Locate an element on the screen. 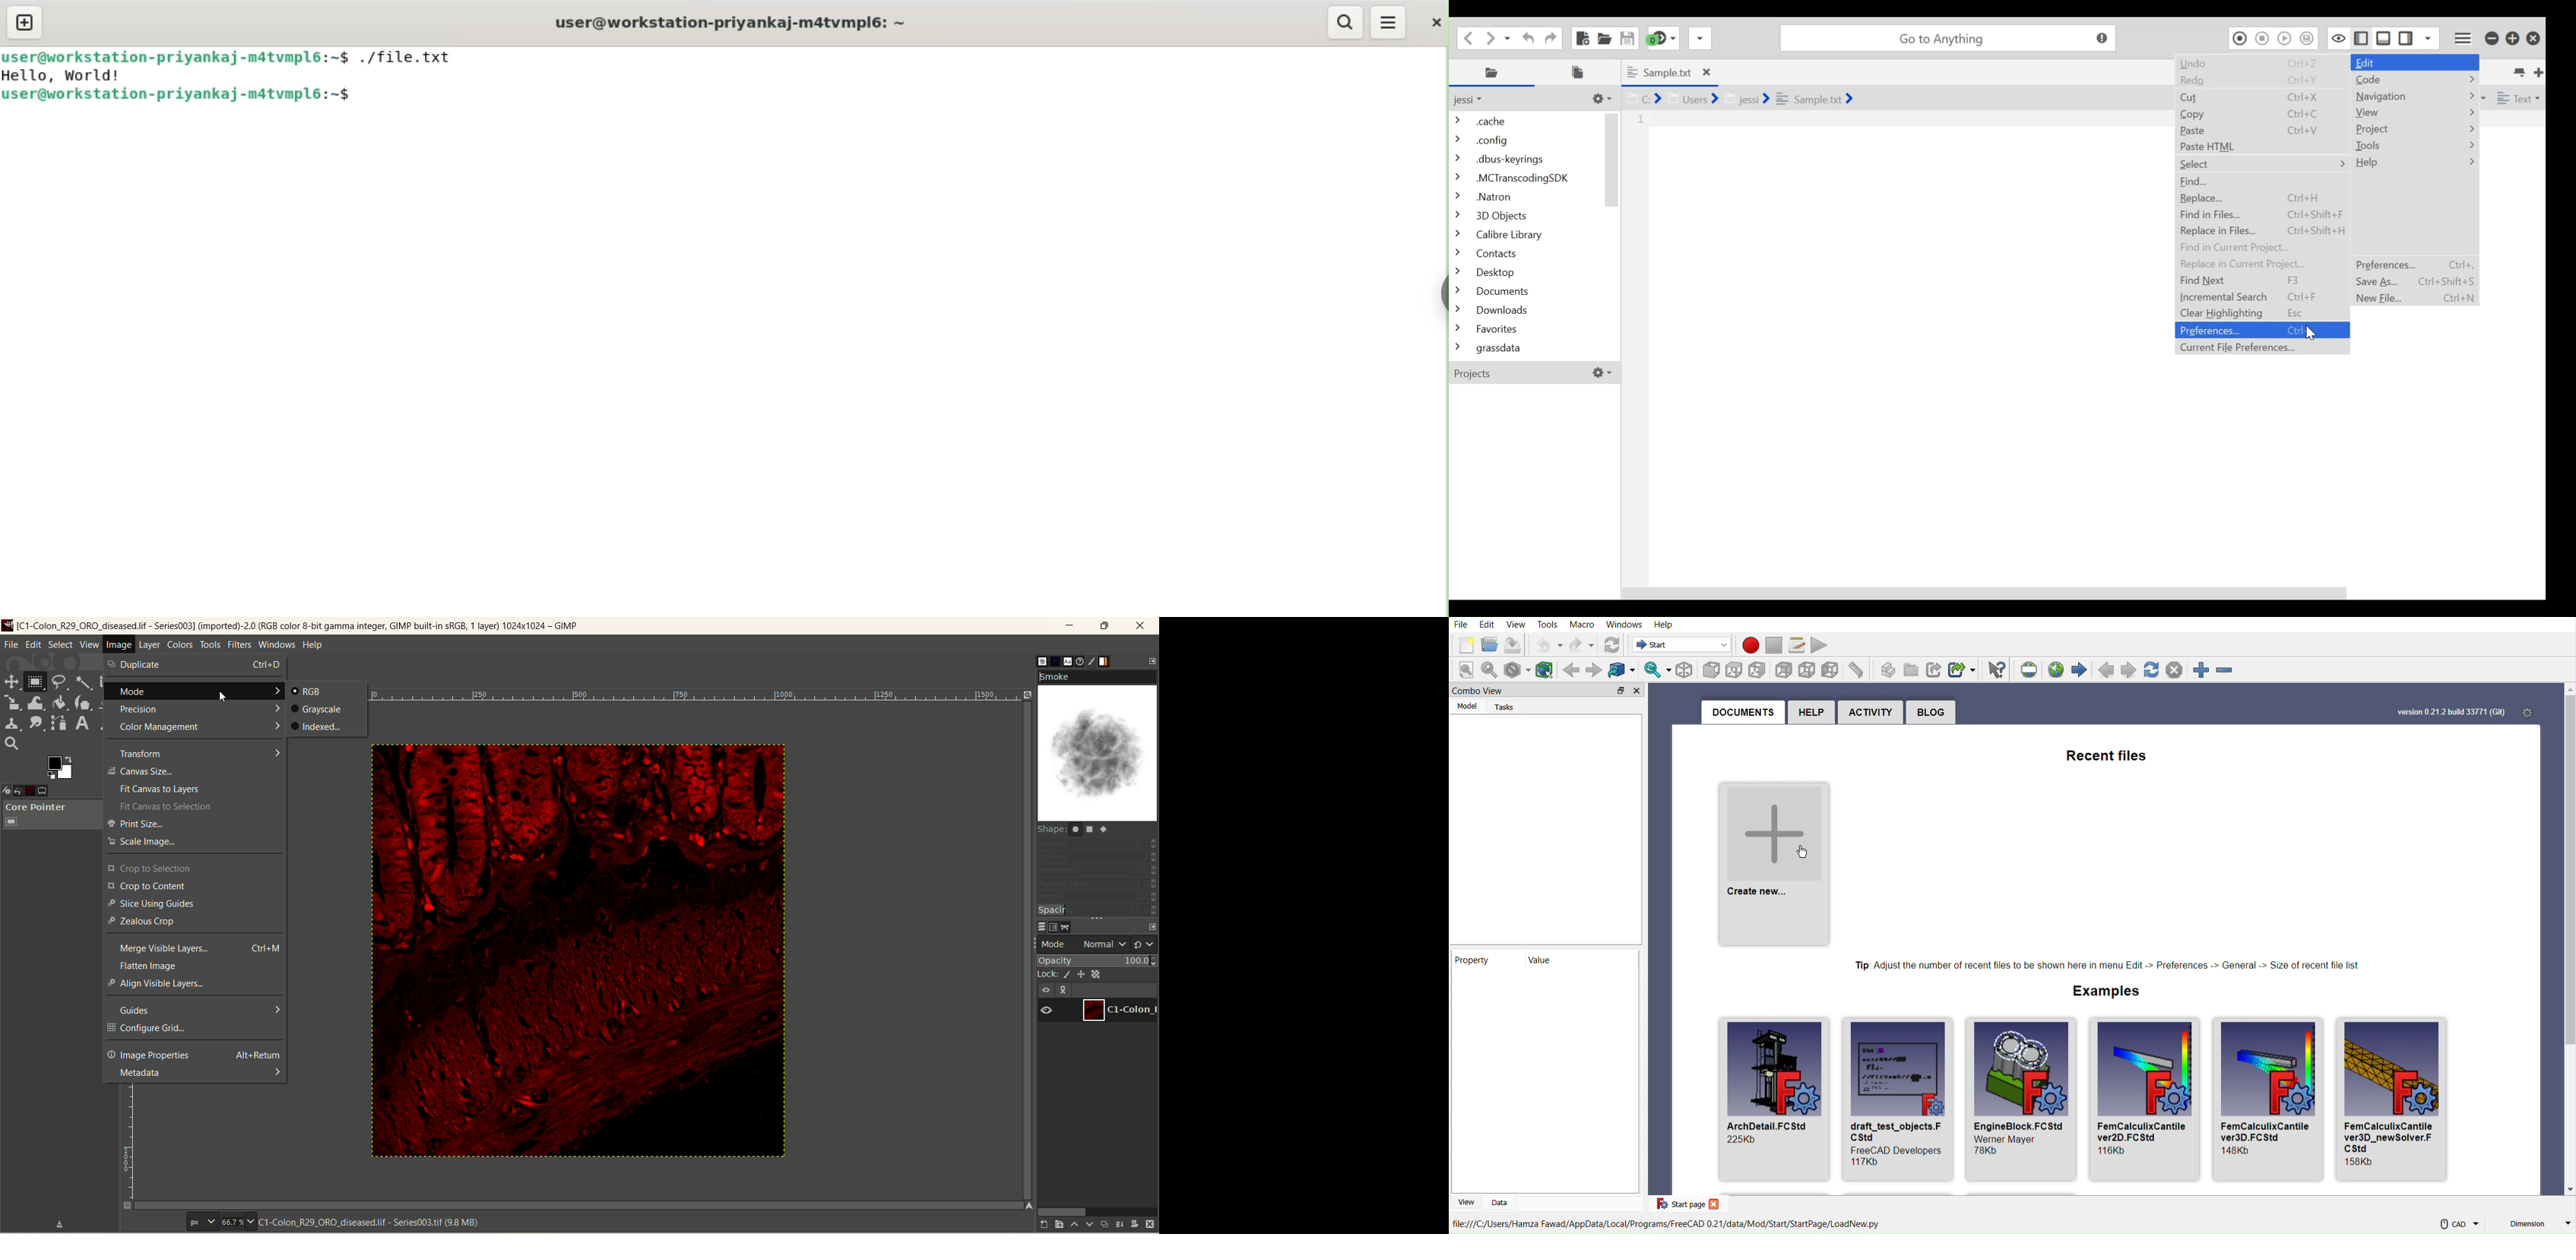  menu is located at coordinates (1389, 24).